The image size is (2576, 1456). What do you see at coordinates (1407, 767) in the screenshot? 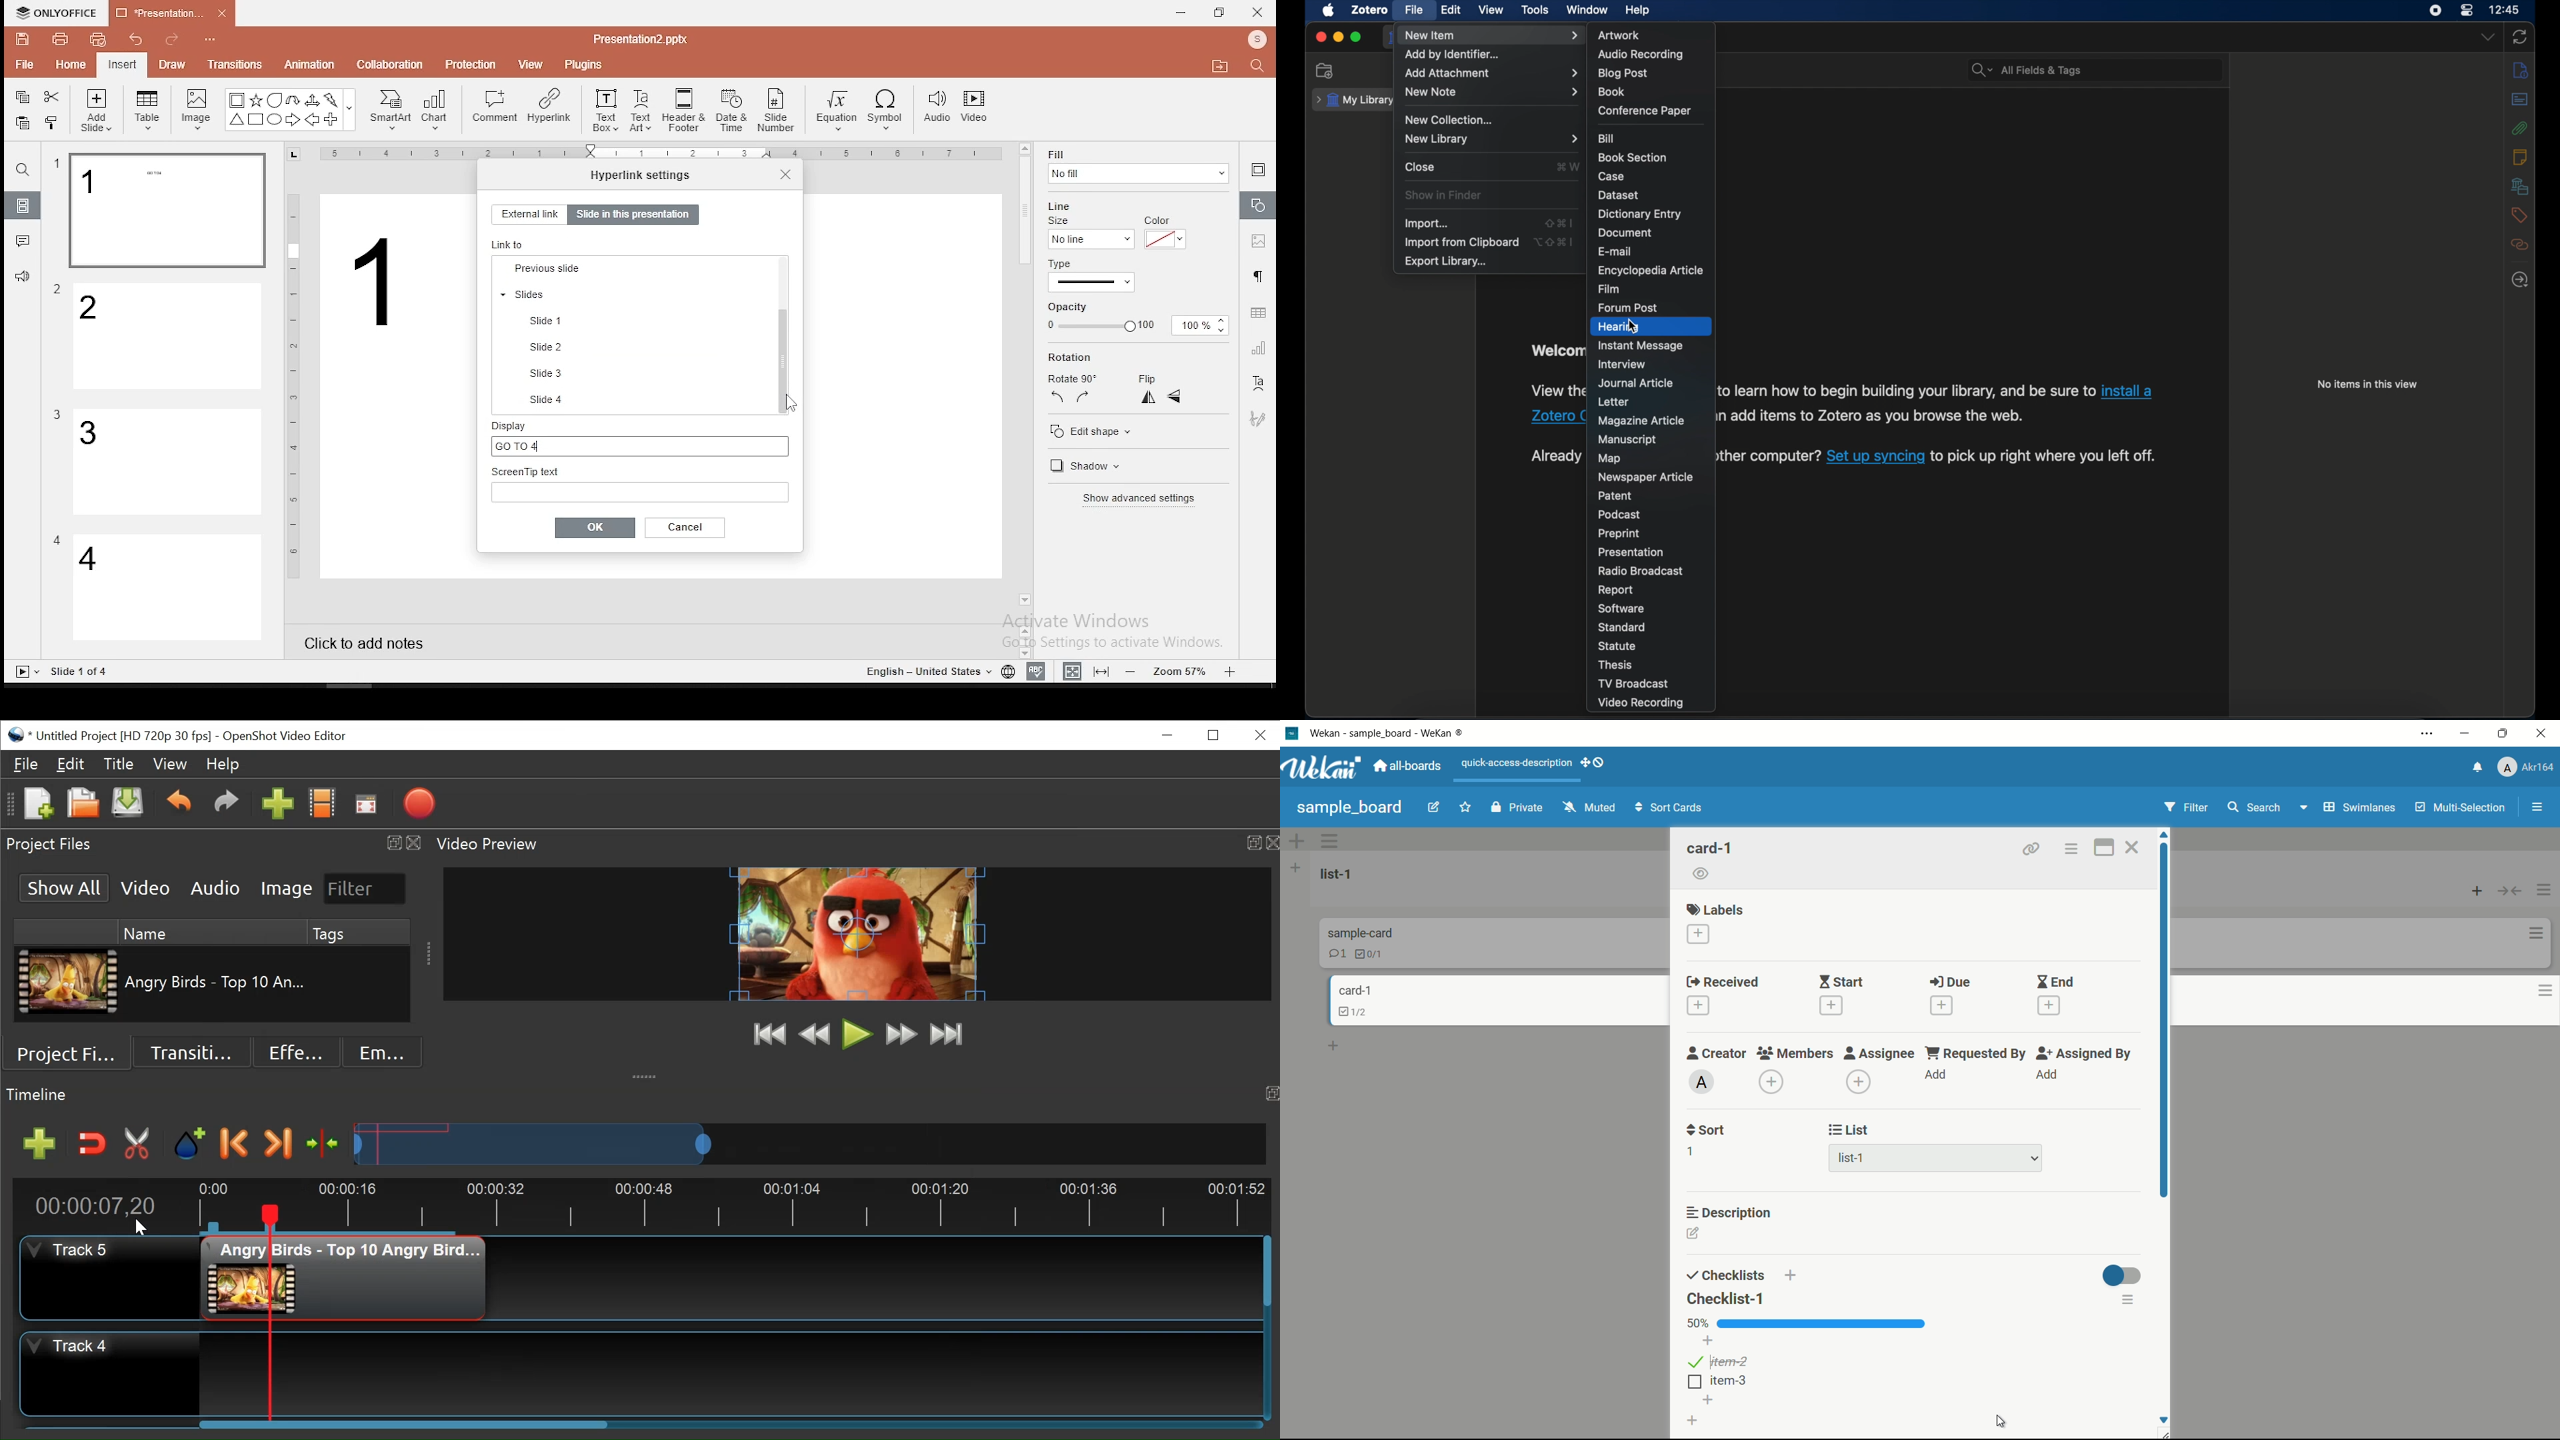
I see `all boards` at bounding box center [1407, 767].